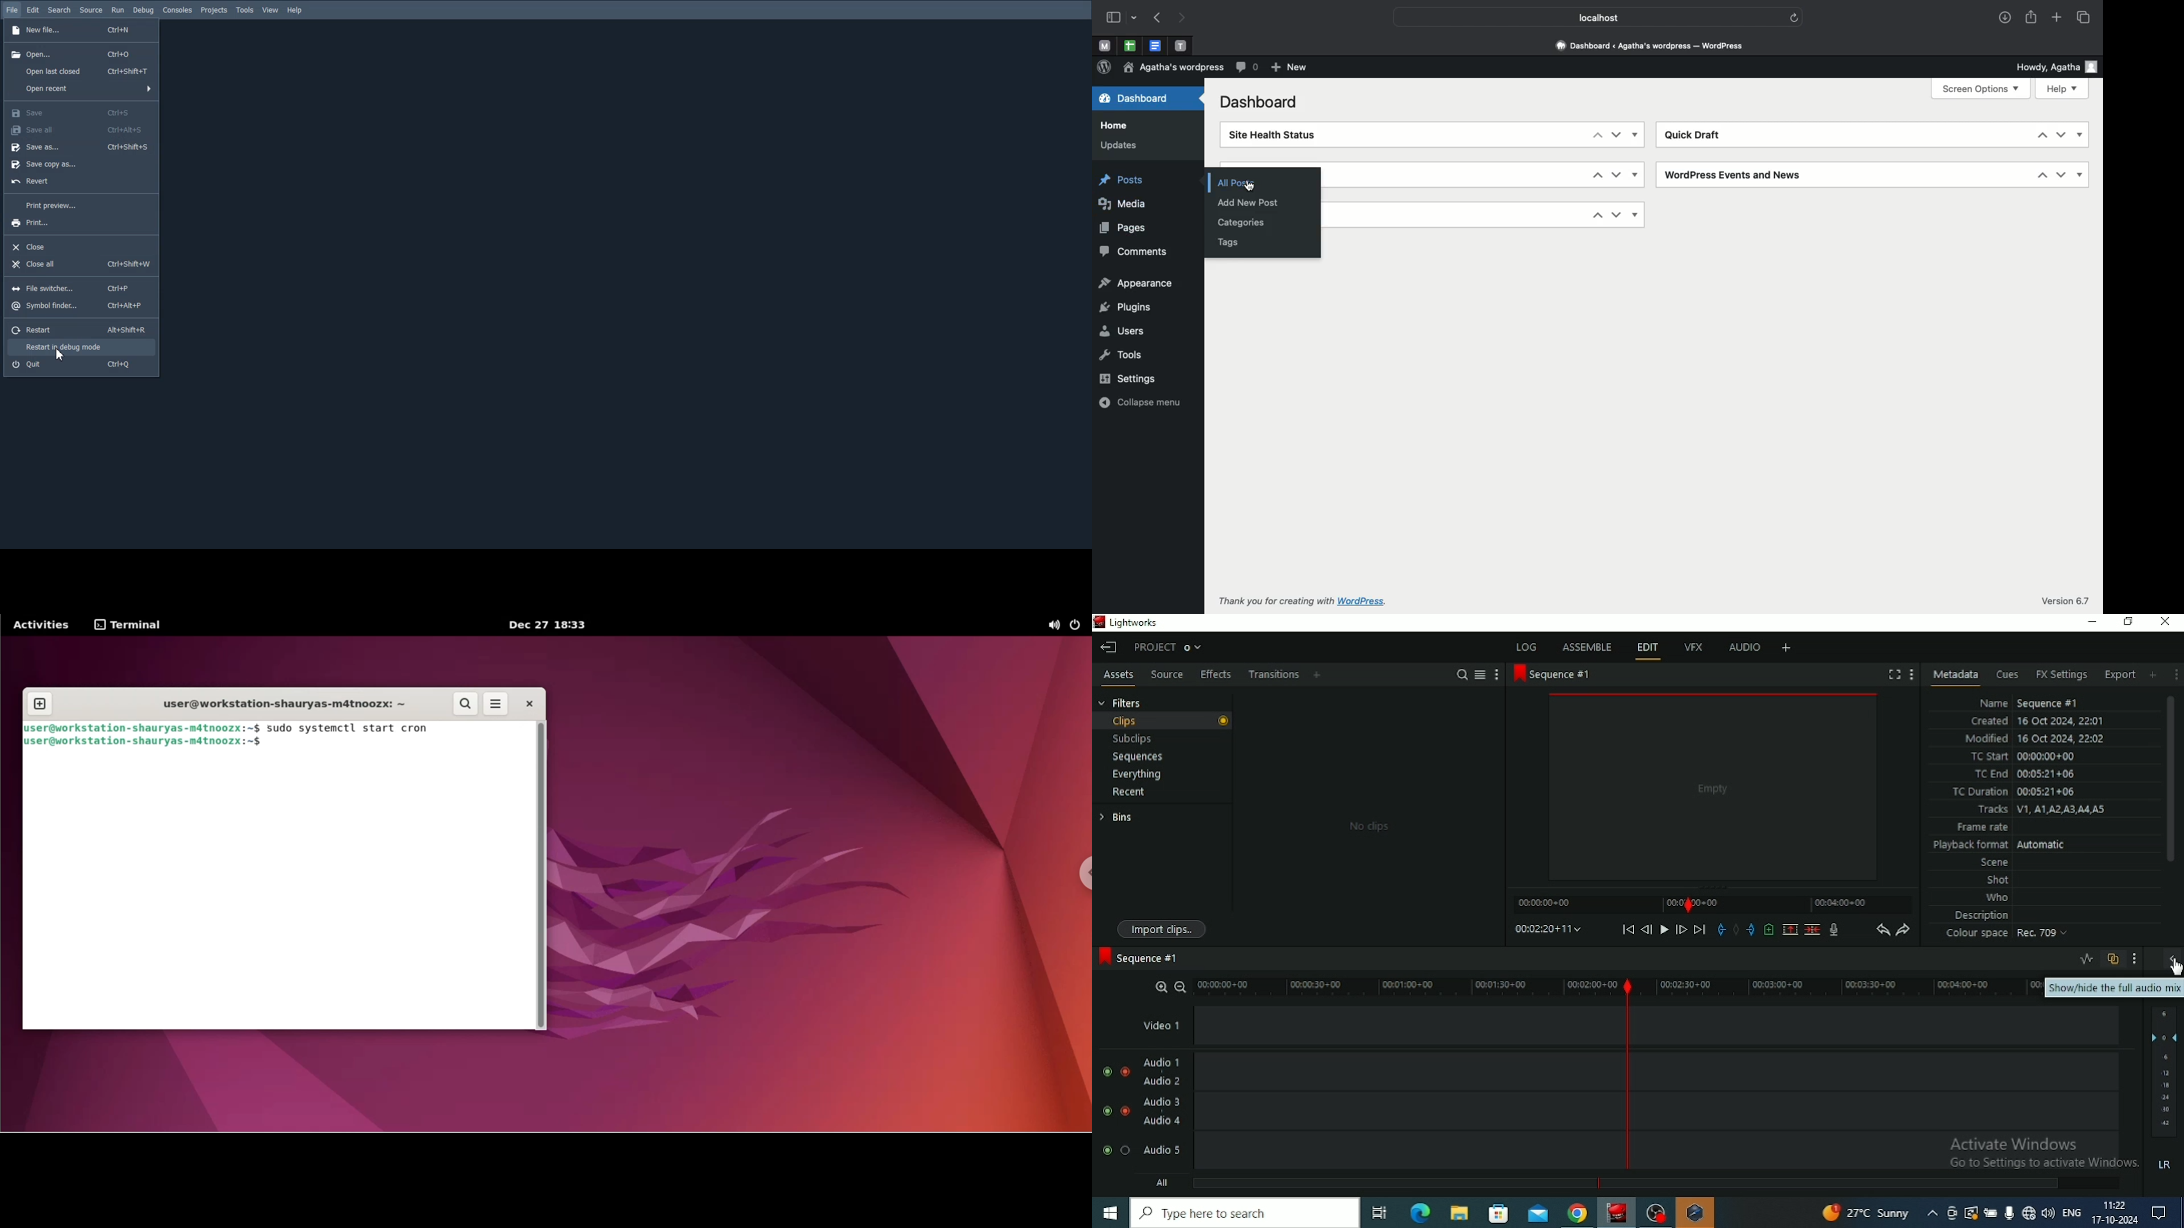  What do you see at coordinates (1160, 986) in the screenshot?
I see `Zoom in` at bounding box center [1160, 986].